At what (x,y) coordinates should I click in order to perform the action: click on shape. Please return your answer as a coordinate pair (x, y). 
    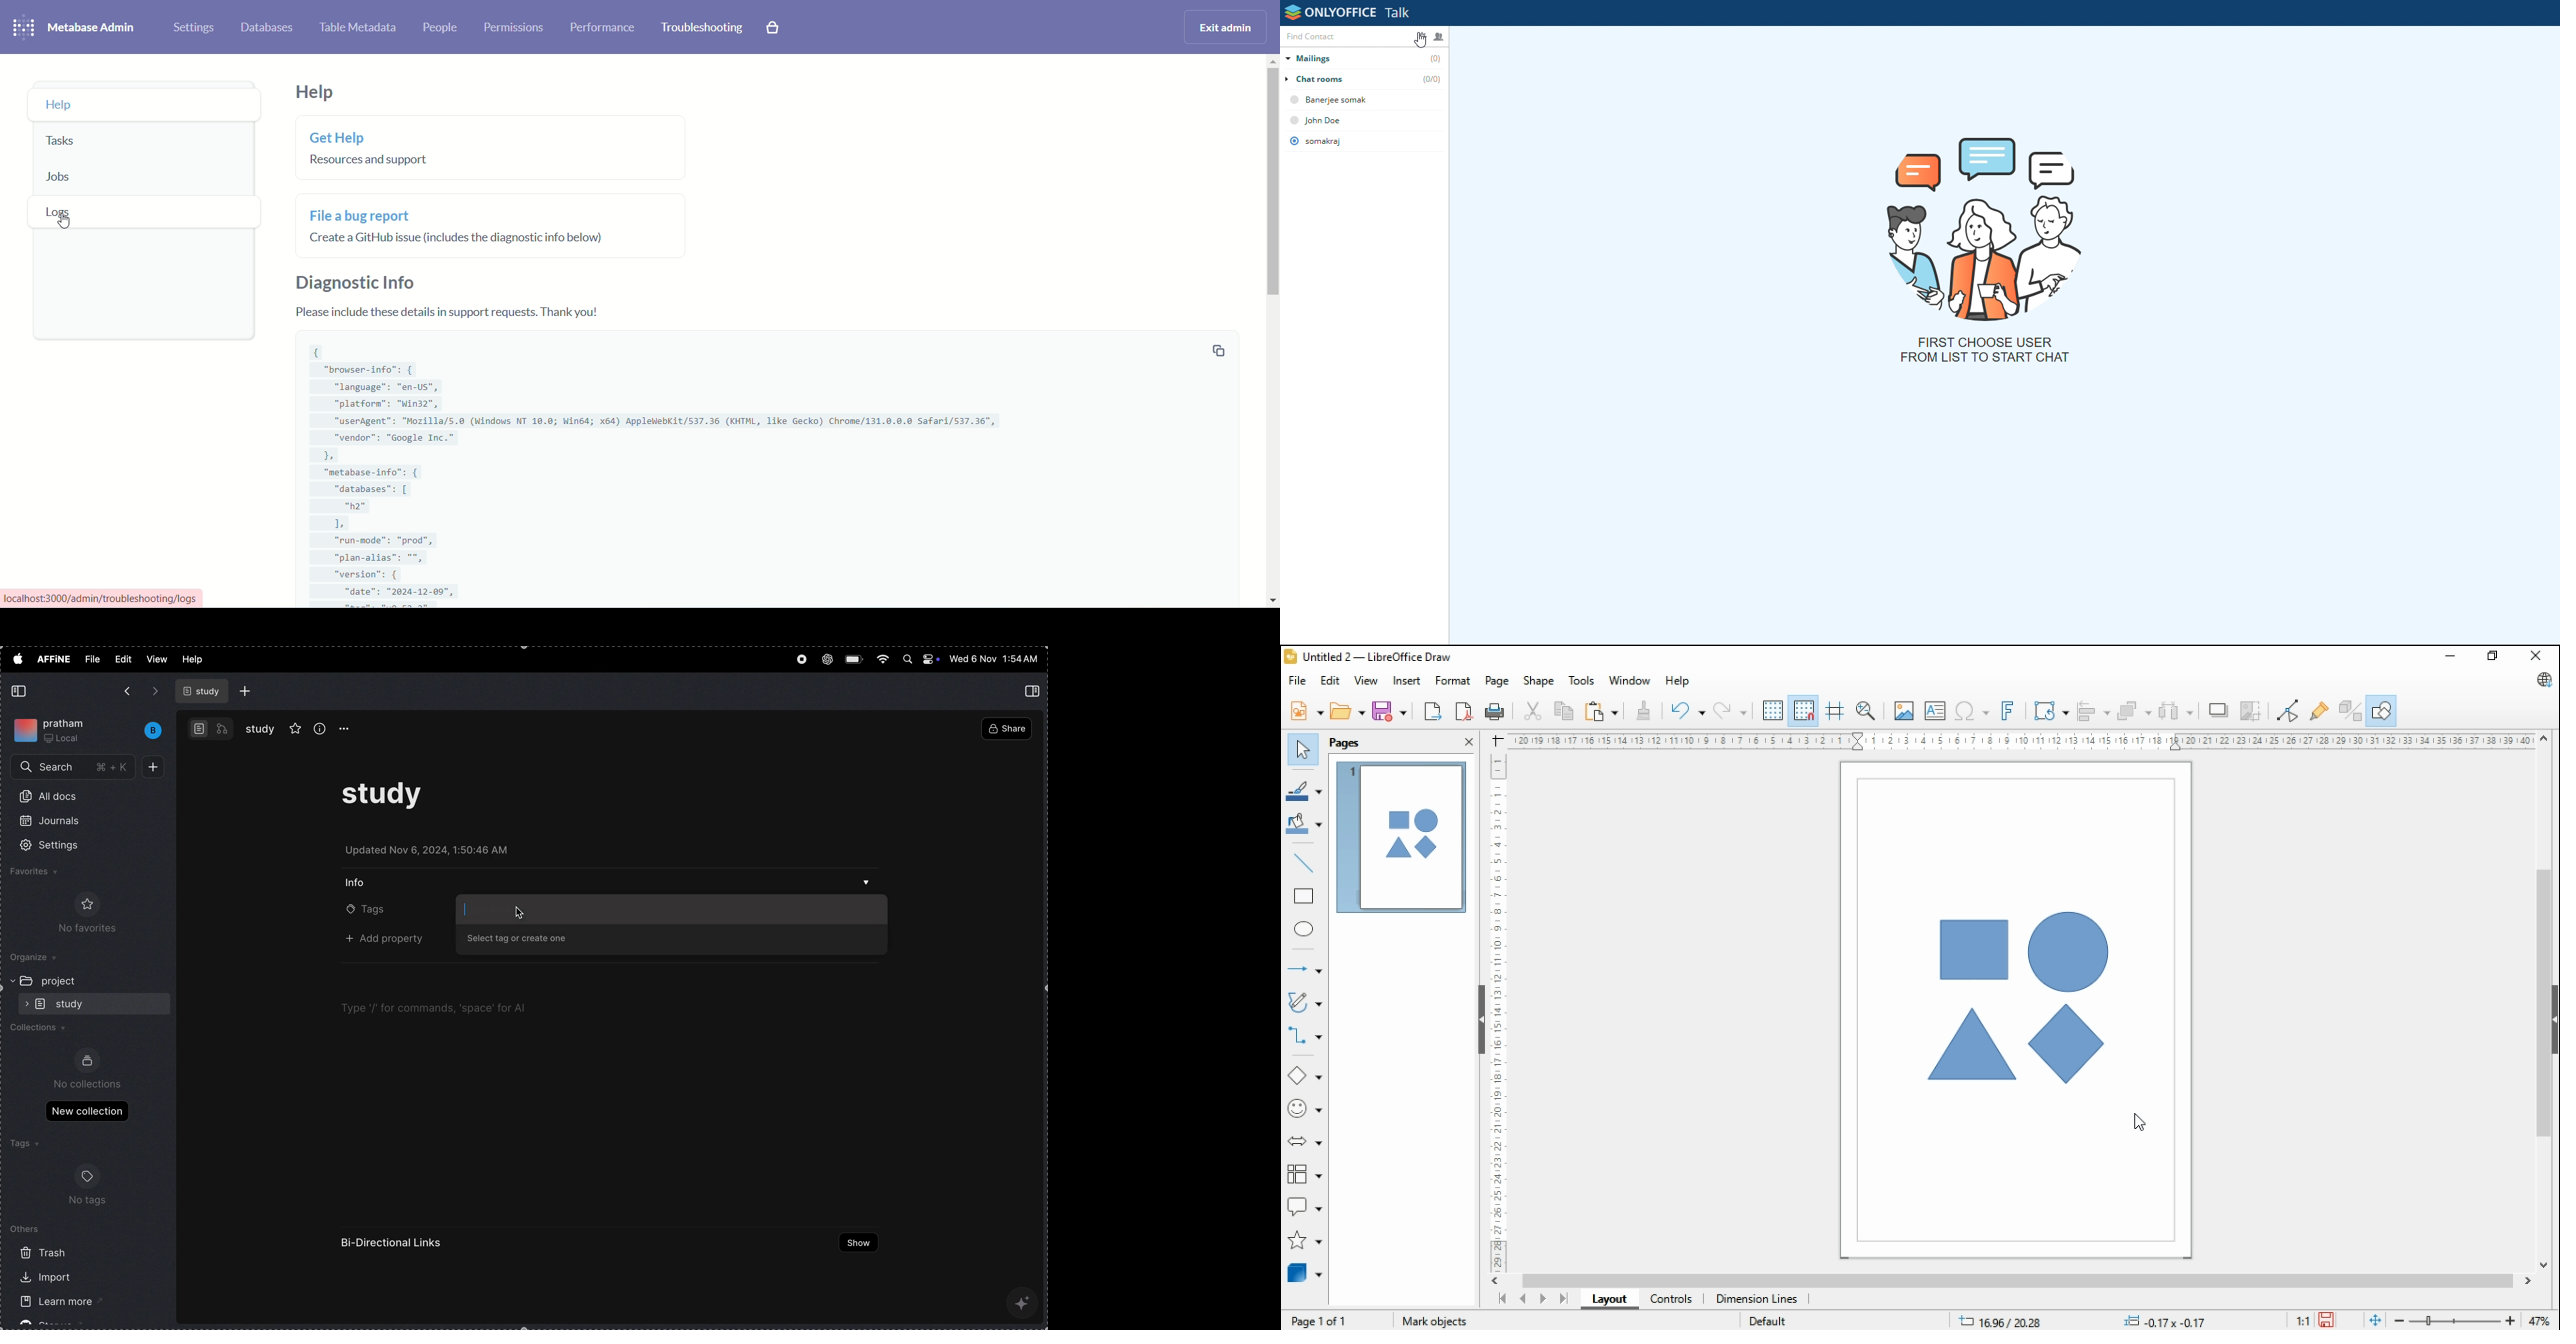
    Looking at the image, I should click on (1538, 681).